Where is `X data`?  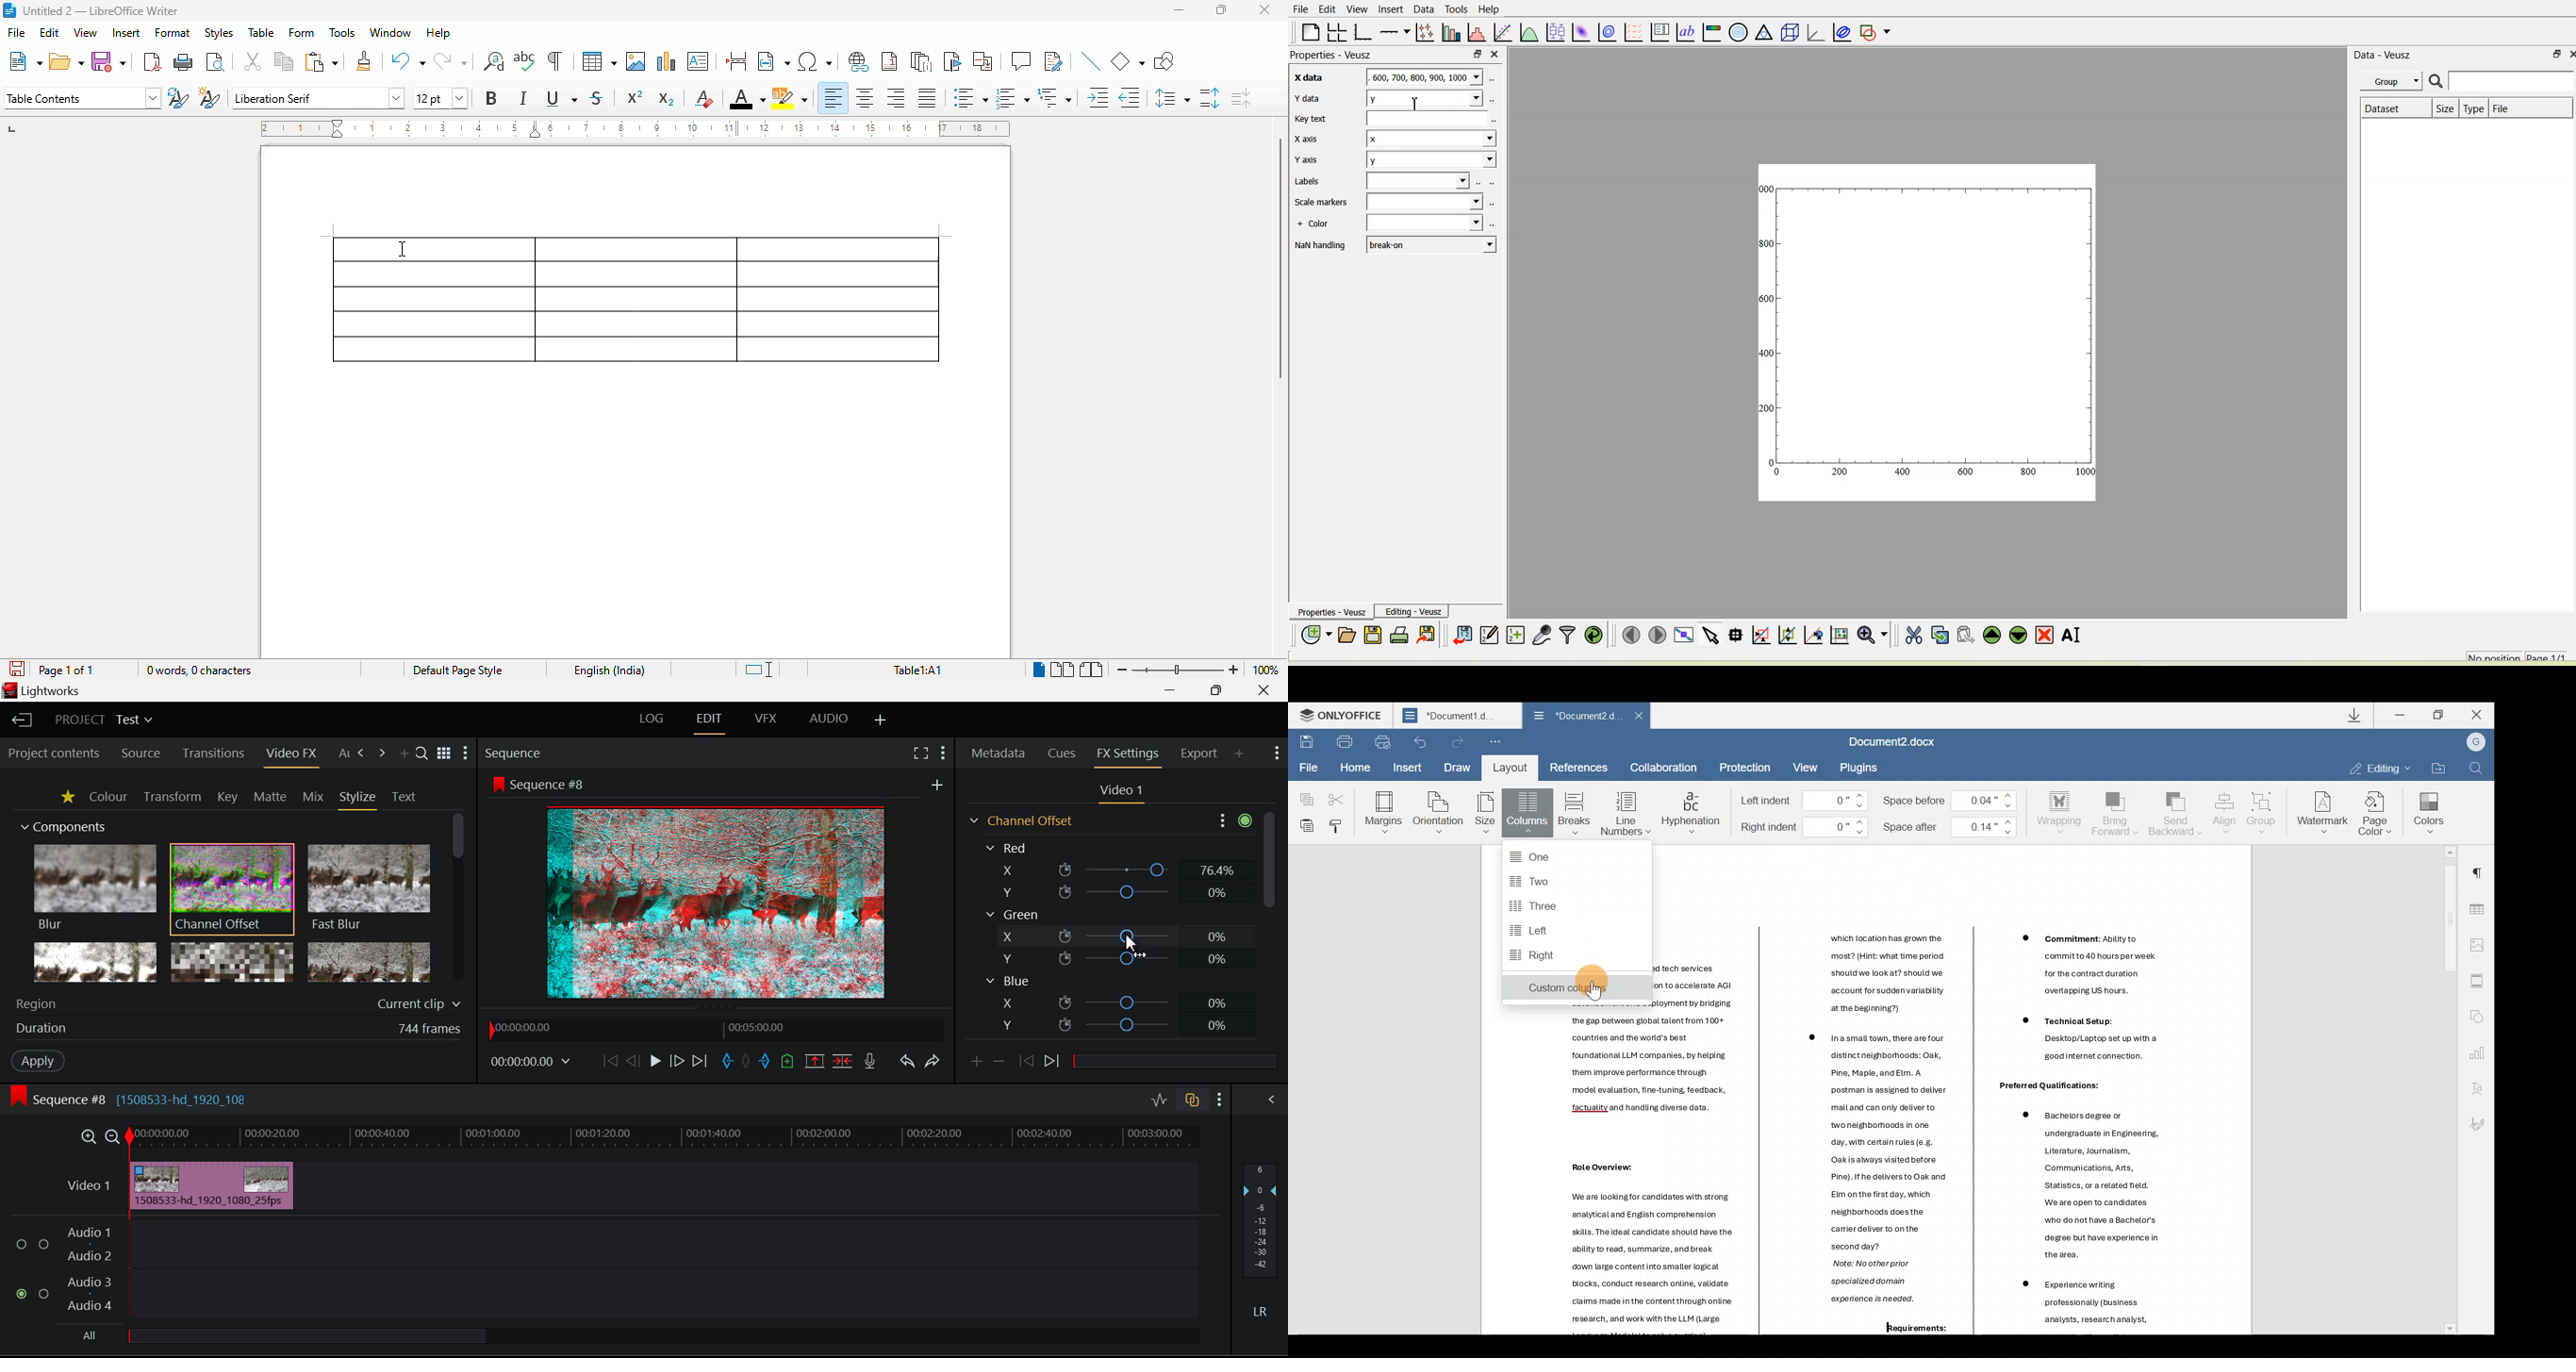 X data is located at coordinates (1314, 76).